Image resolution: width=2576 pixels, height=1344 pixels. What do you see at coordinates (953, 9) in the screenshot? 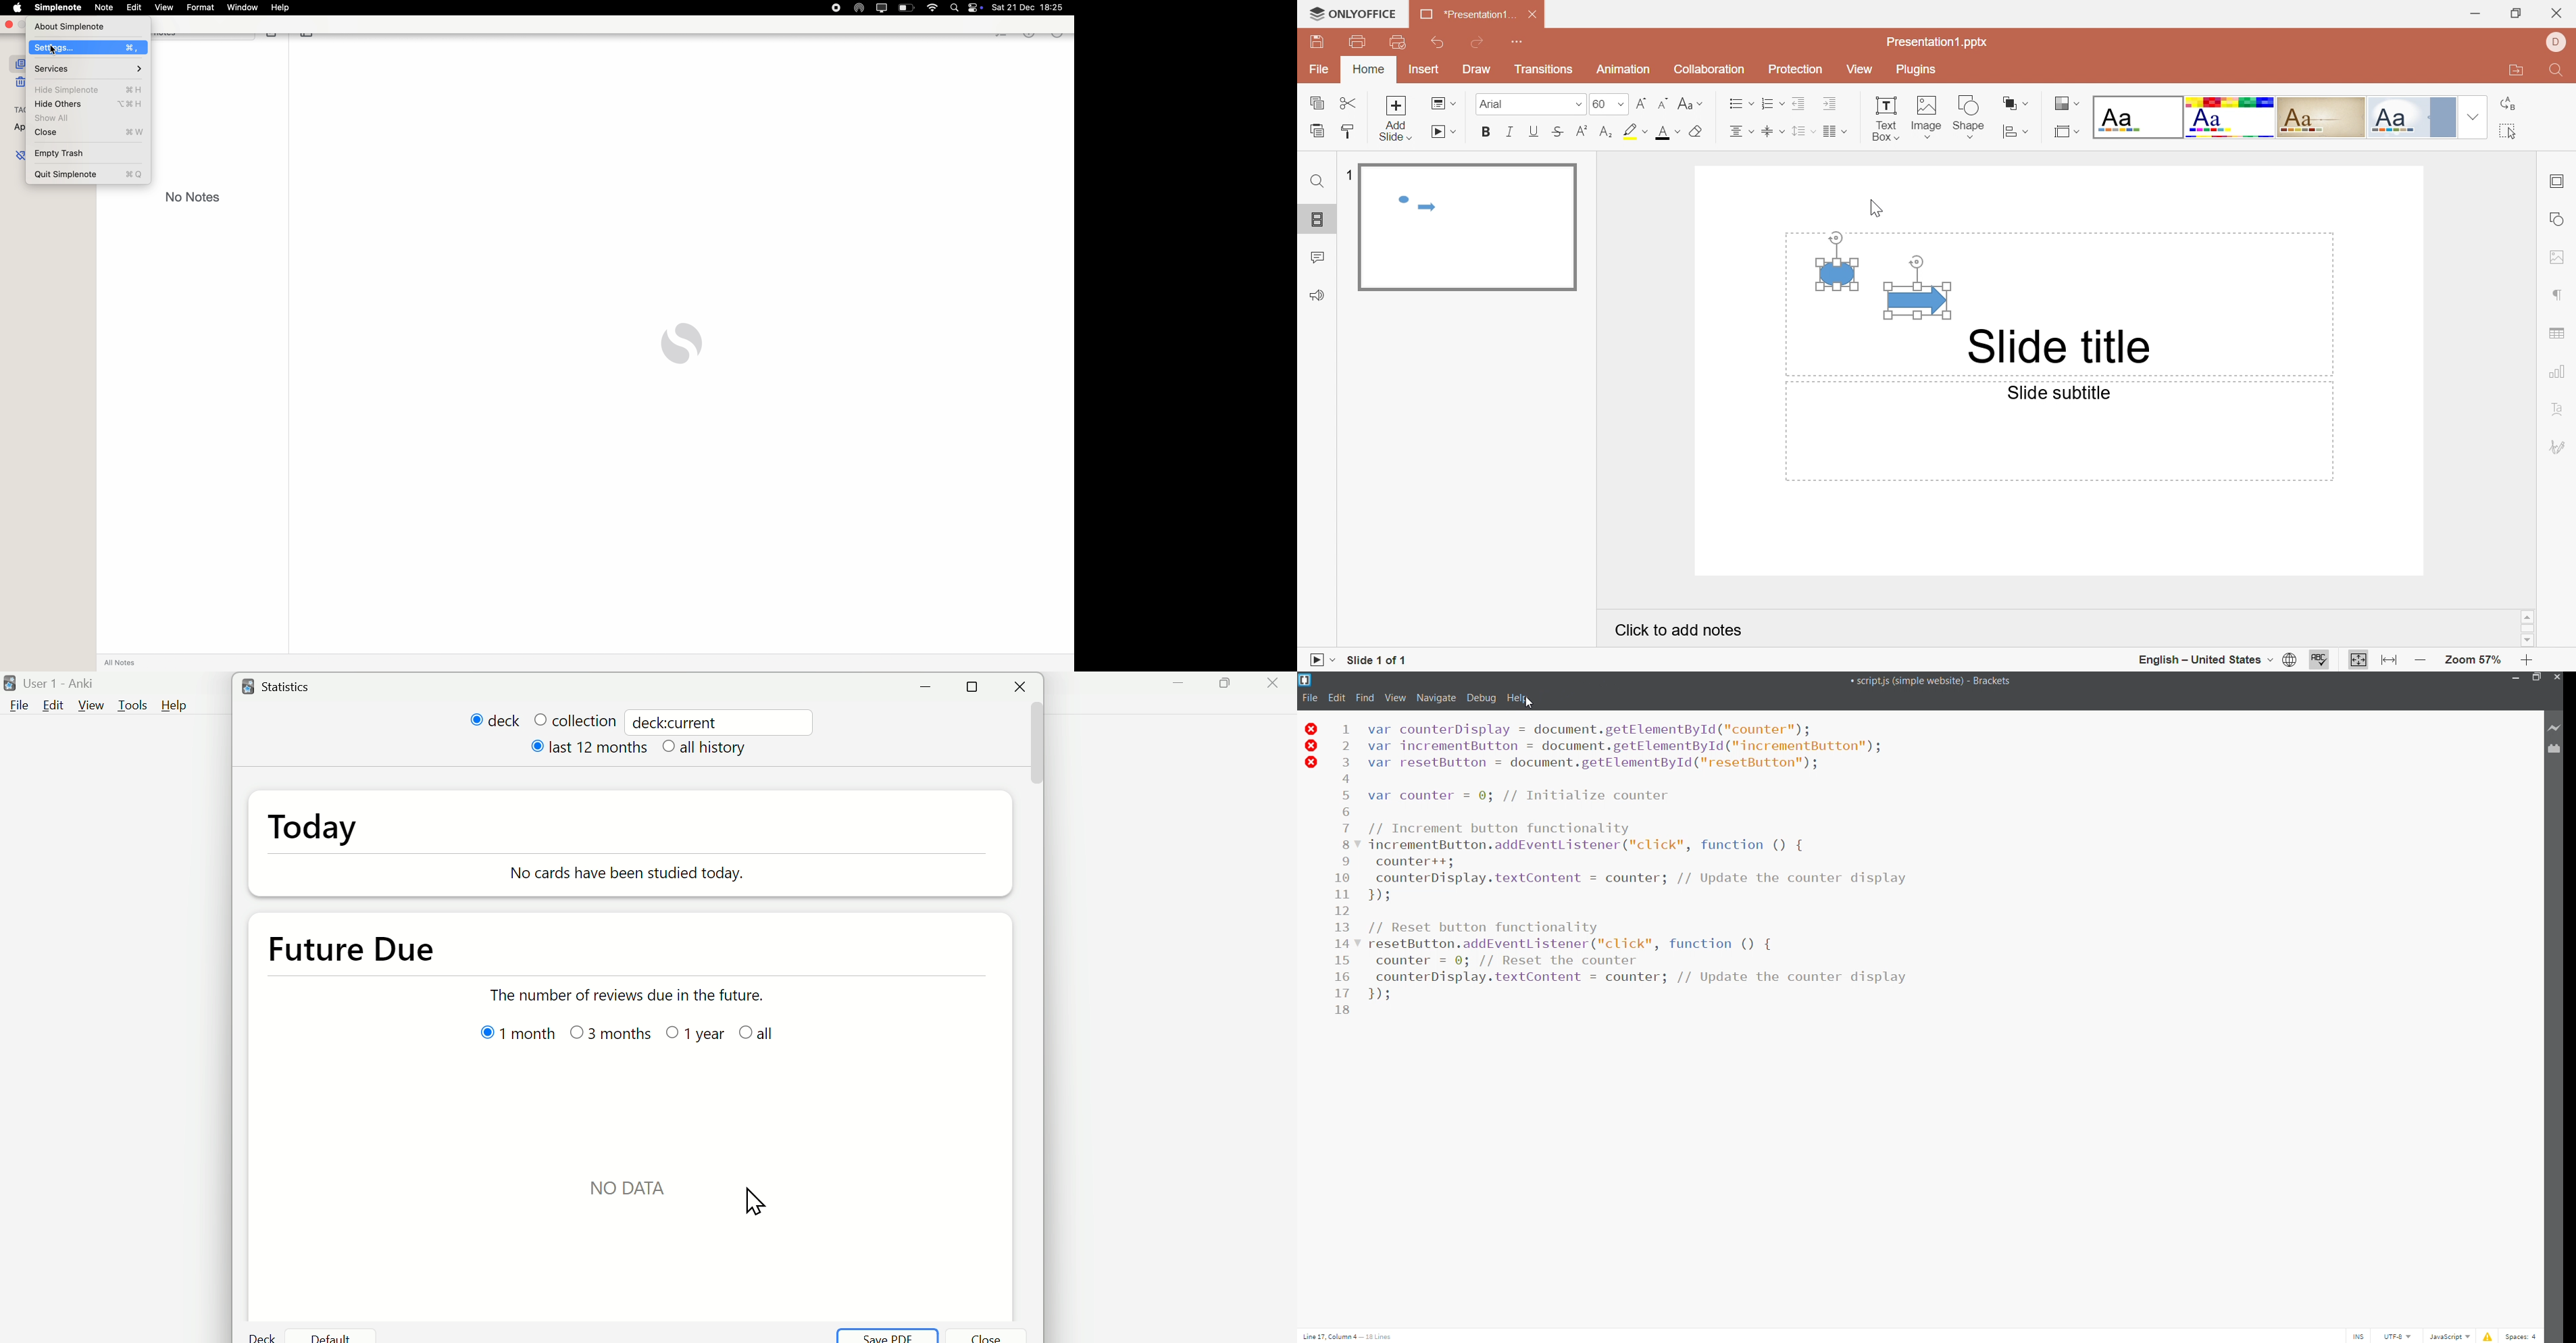
I see `Spotlight search` at bounding box center [953, 9].